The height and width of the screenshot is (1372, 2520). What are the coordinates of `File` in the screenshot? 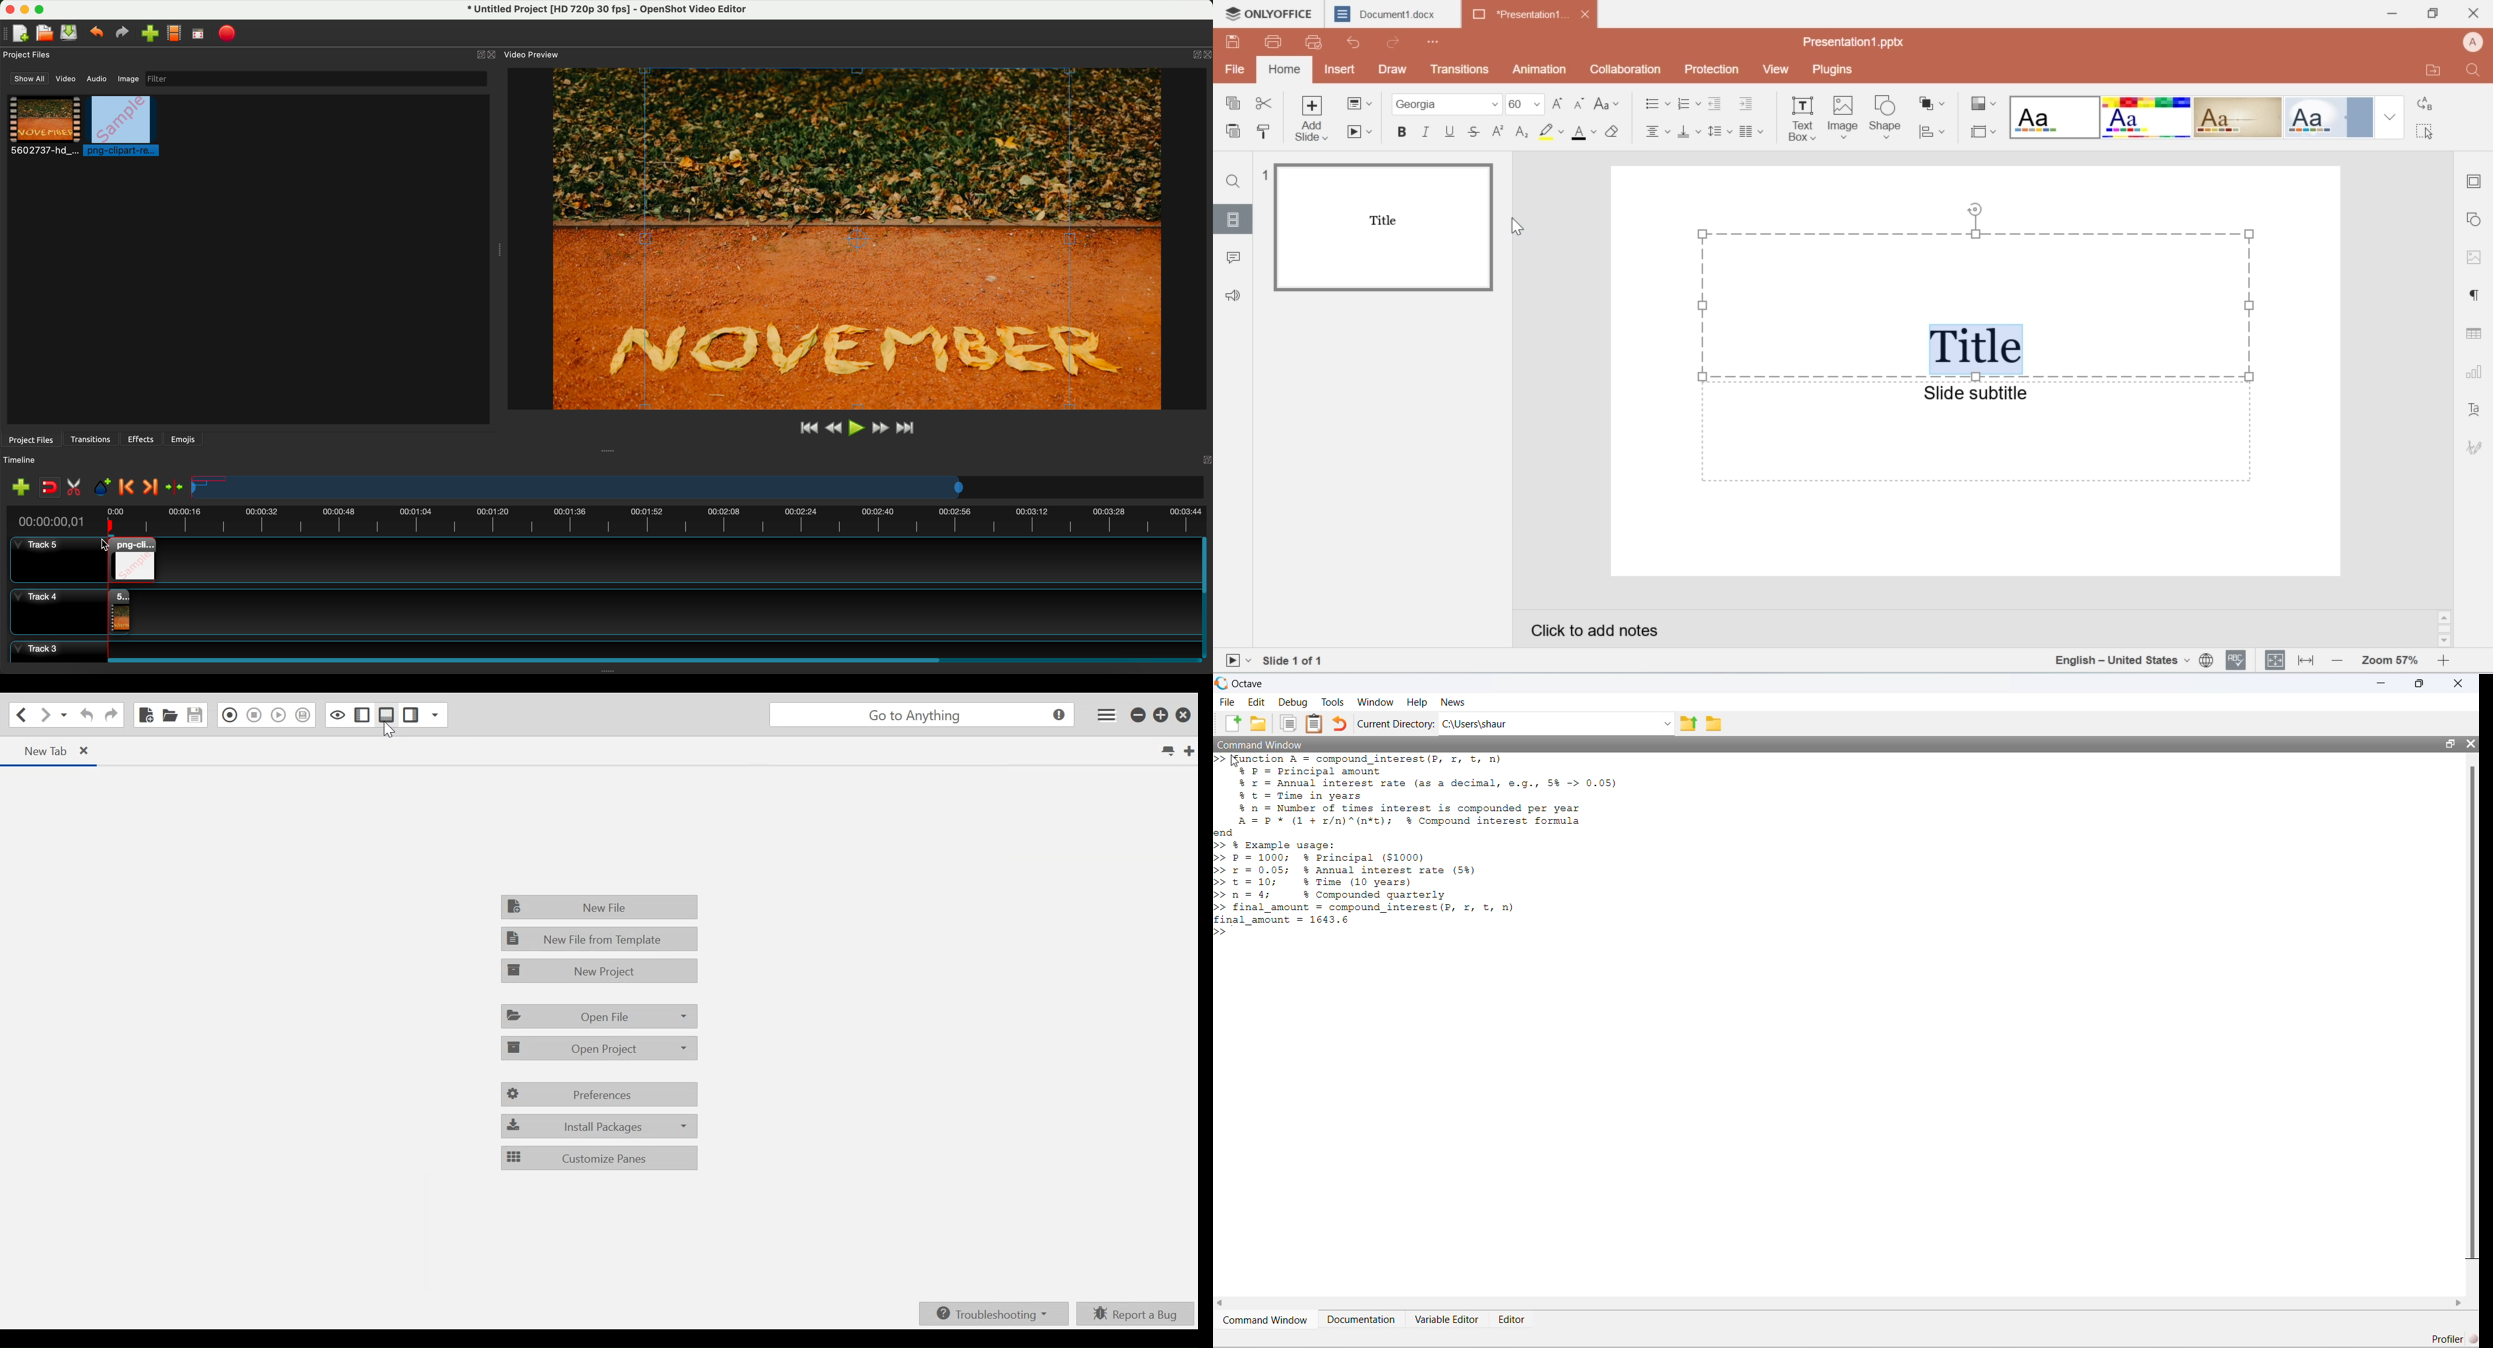 It's located at (1234, 68).